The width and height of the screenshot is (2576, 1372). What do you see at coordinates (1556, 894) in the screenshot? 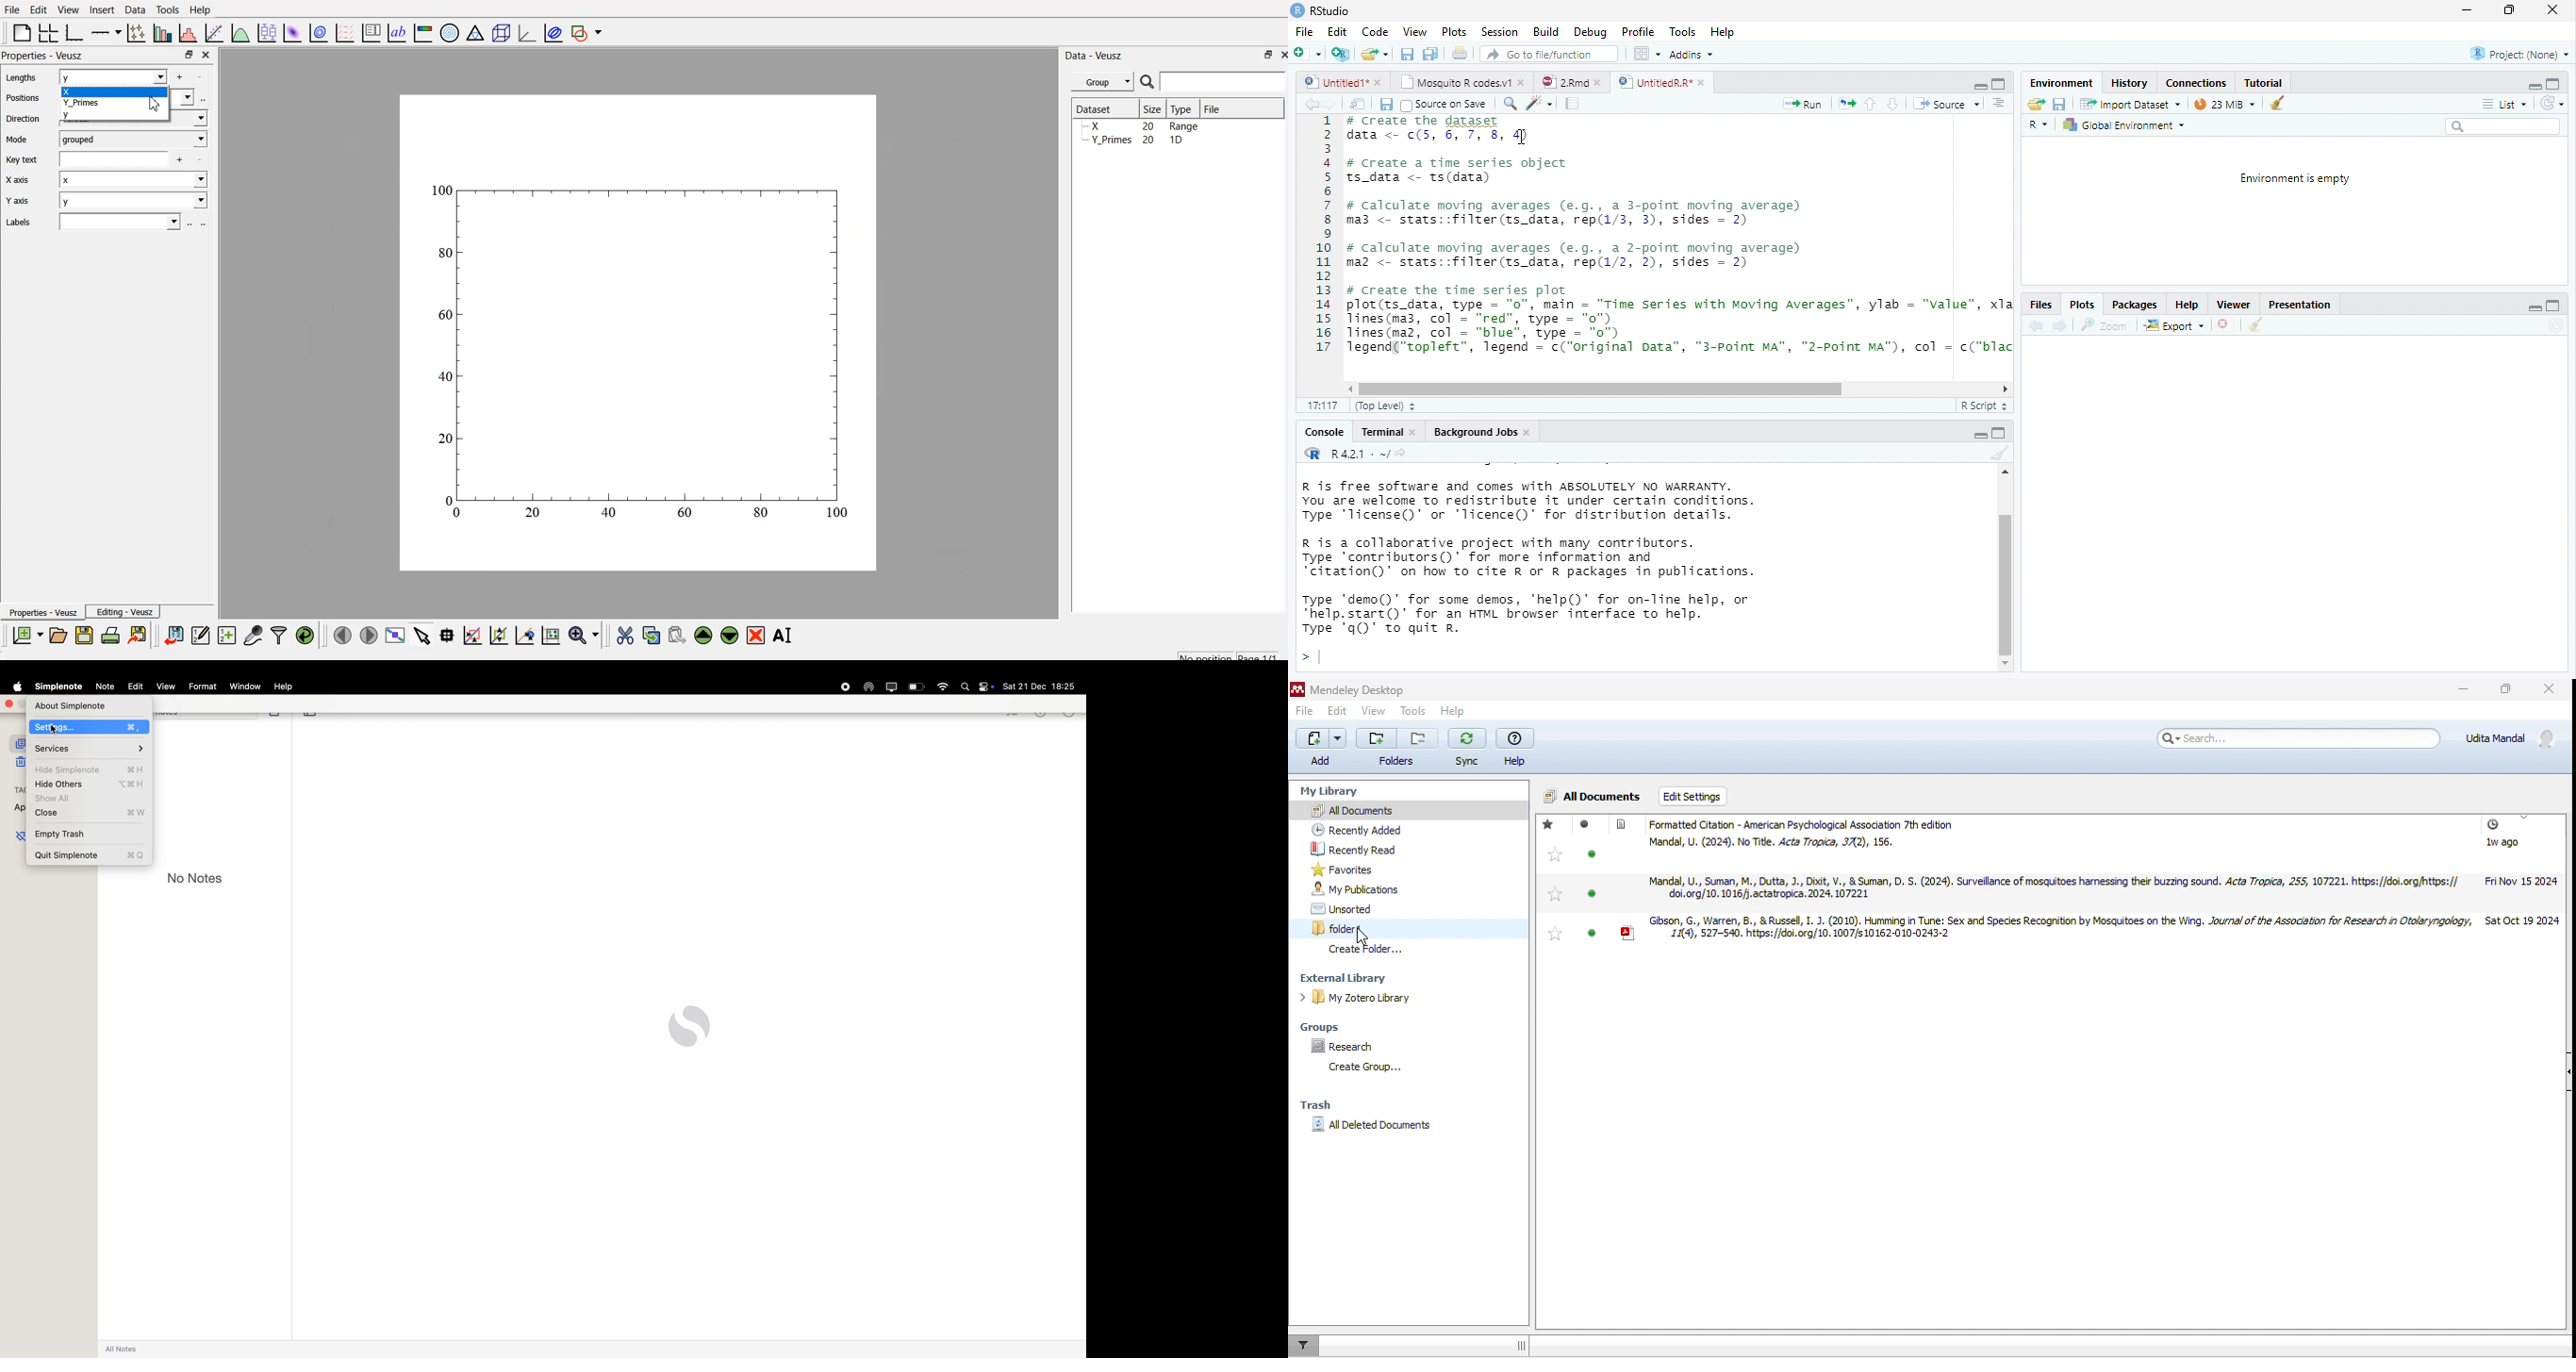
I see `Favorite` at bounding box center [1556, 894].